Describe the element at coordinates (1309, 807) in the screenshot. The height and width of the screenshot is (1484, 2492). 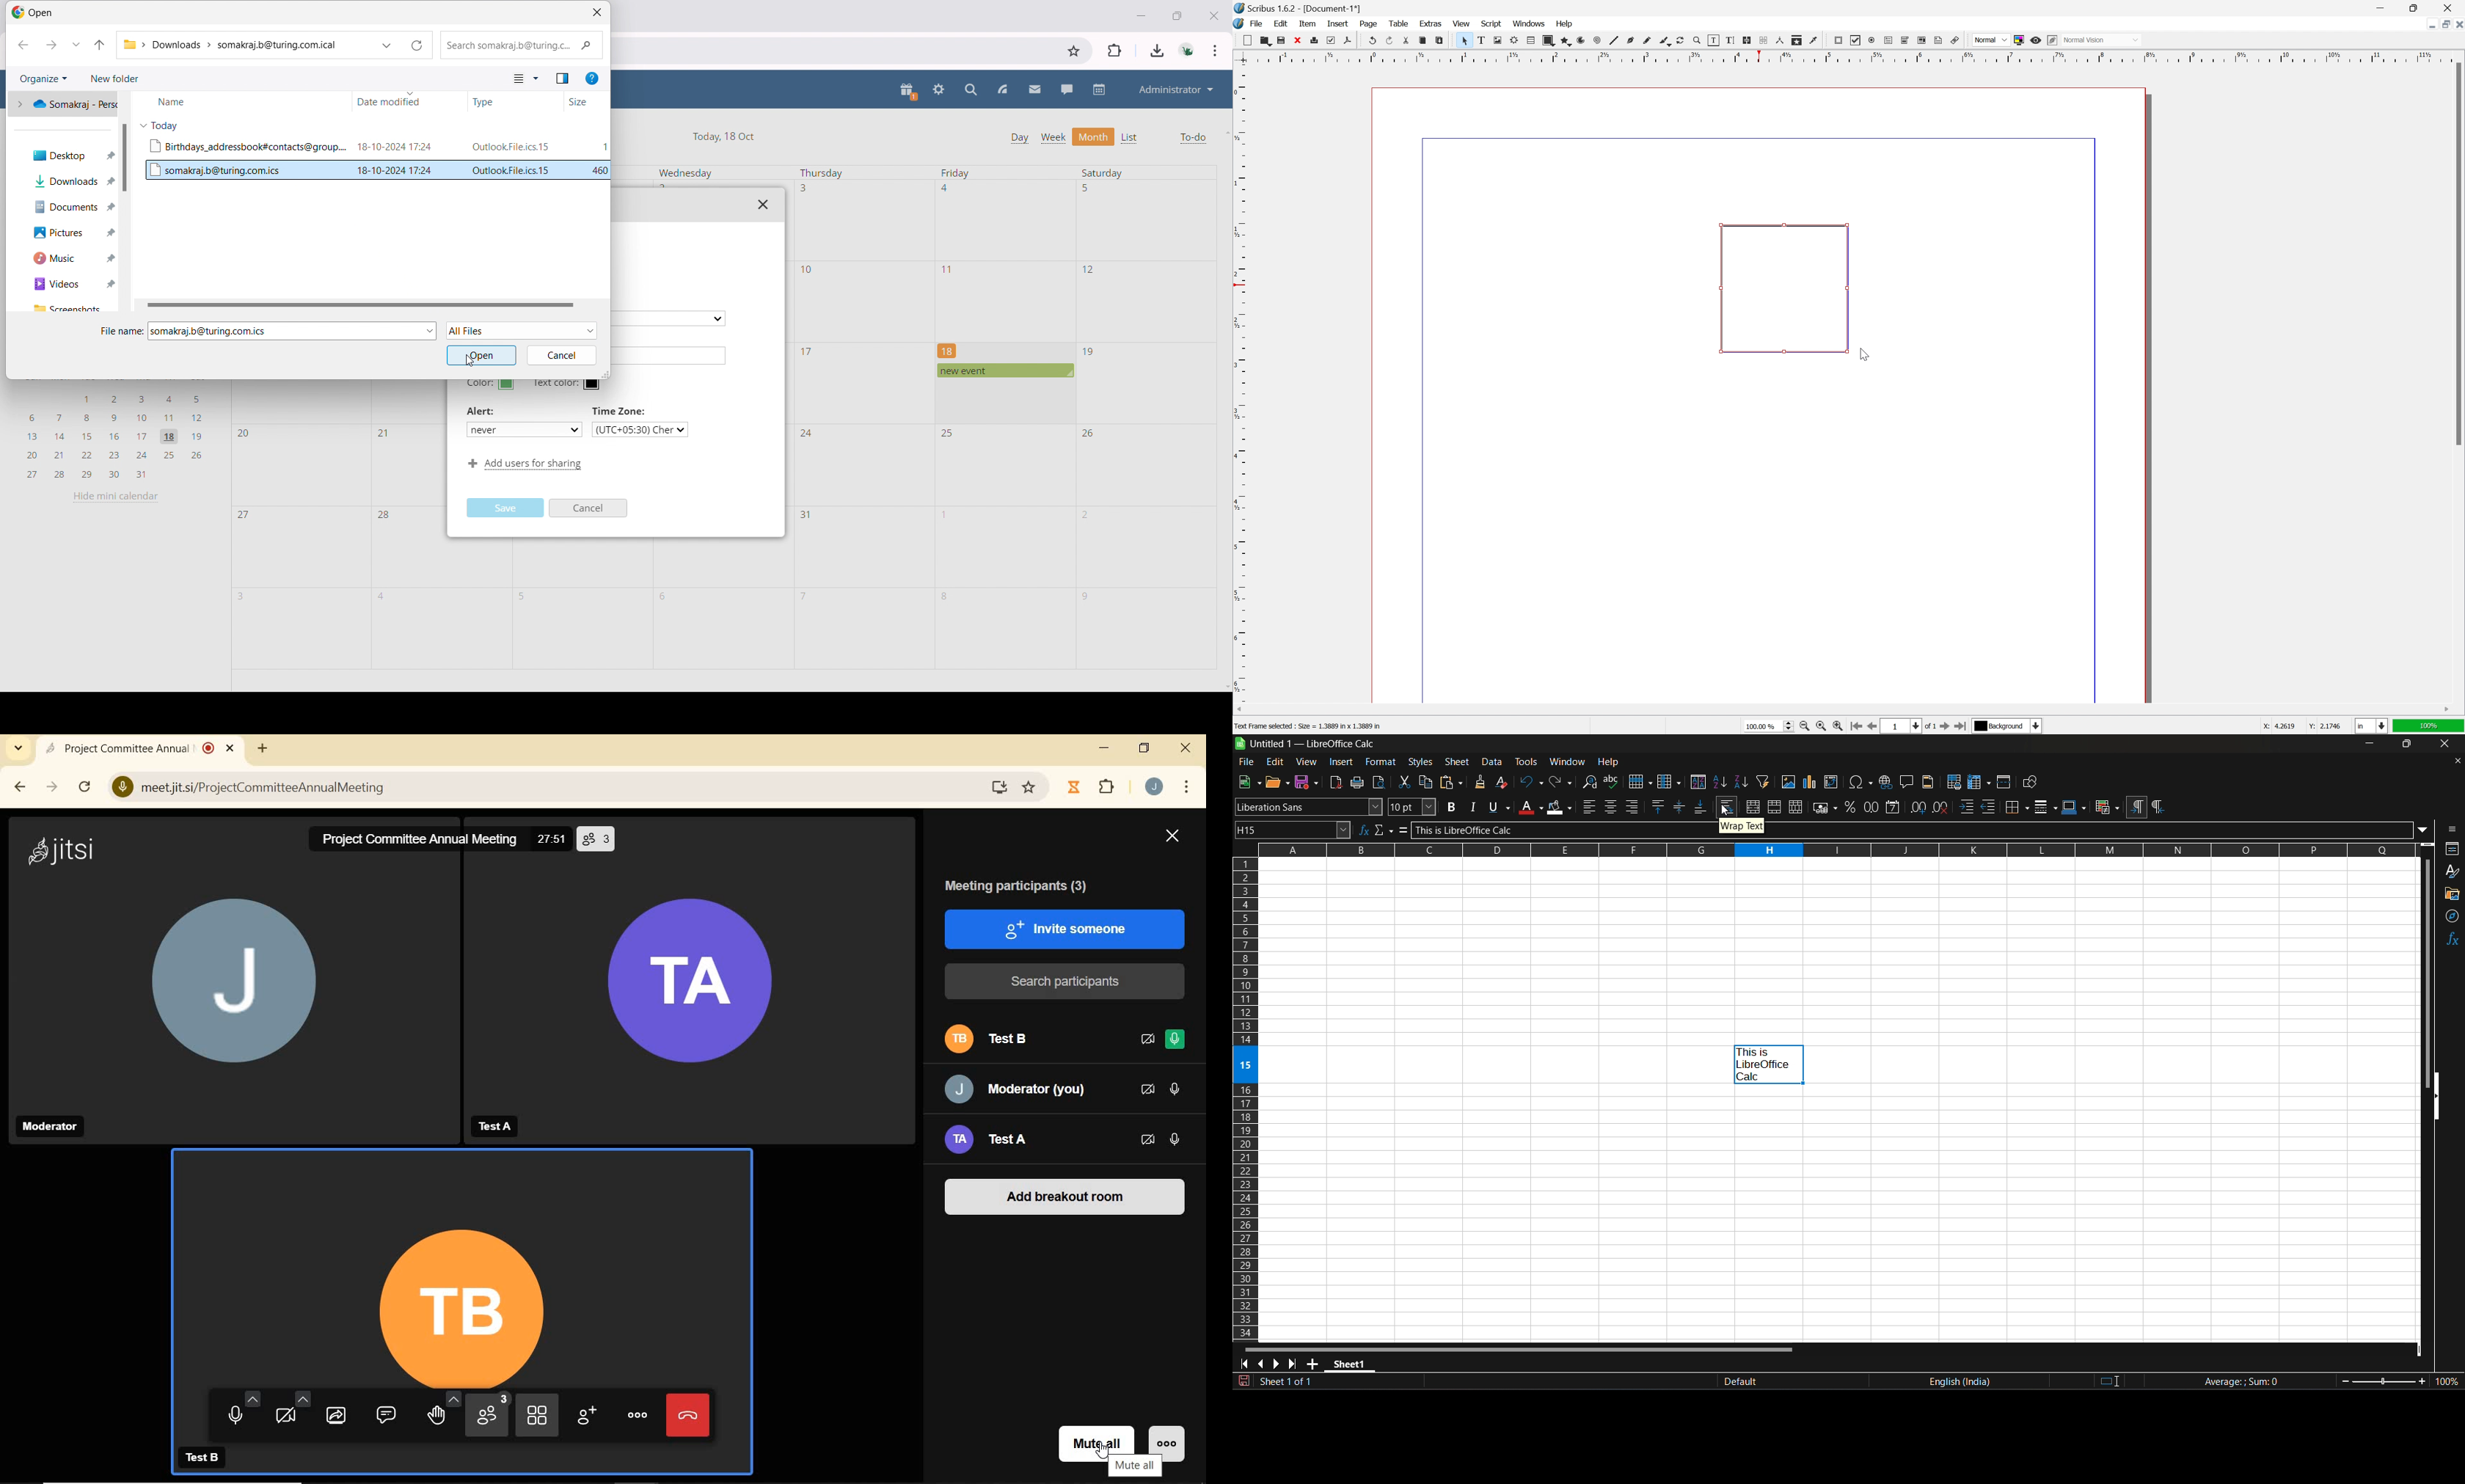
I see `font name` at that location.